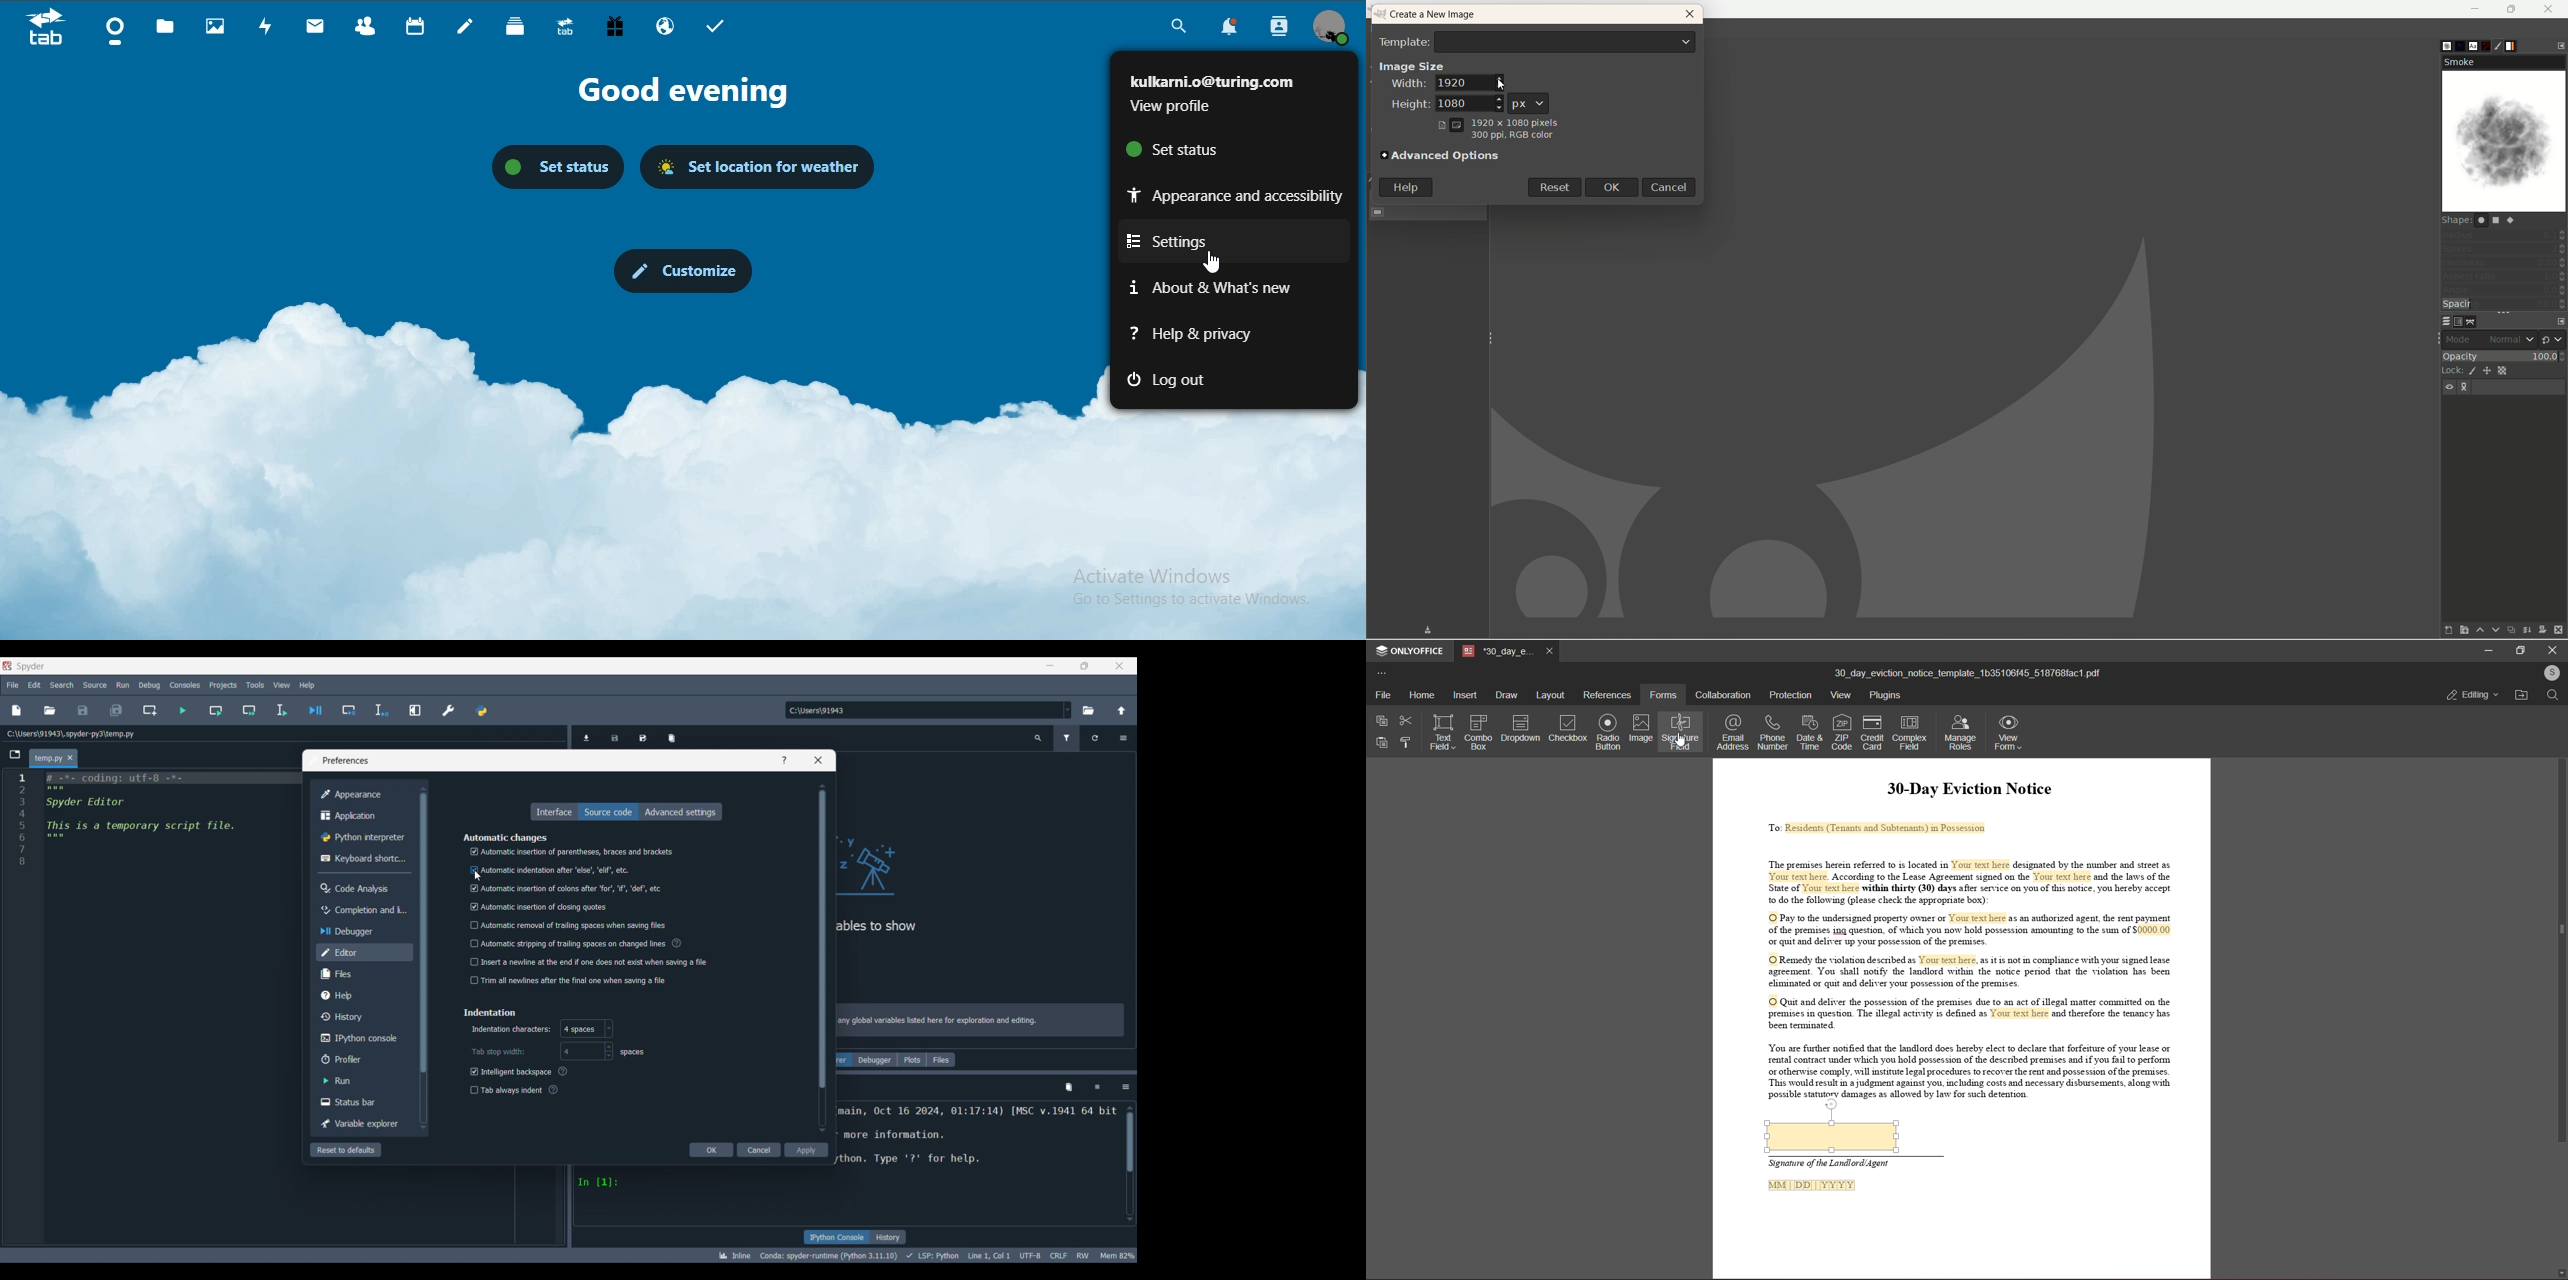 This screenshot has height=1288, width=2576. Describe the element at coordinates (1443, 730) in the screenshot. I see `text field` at that location.